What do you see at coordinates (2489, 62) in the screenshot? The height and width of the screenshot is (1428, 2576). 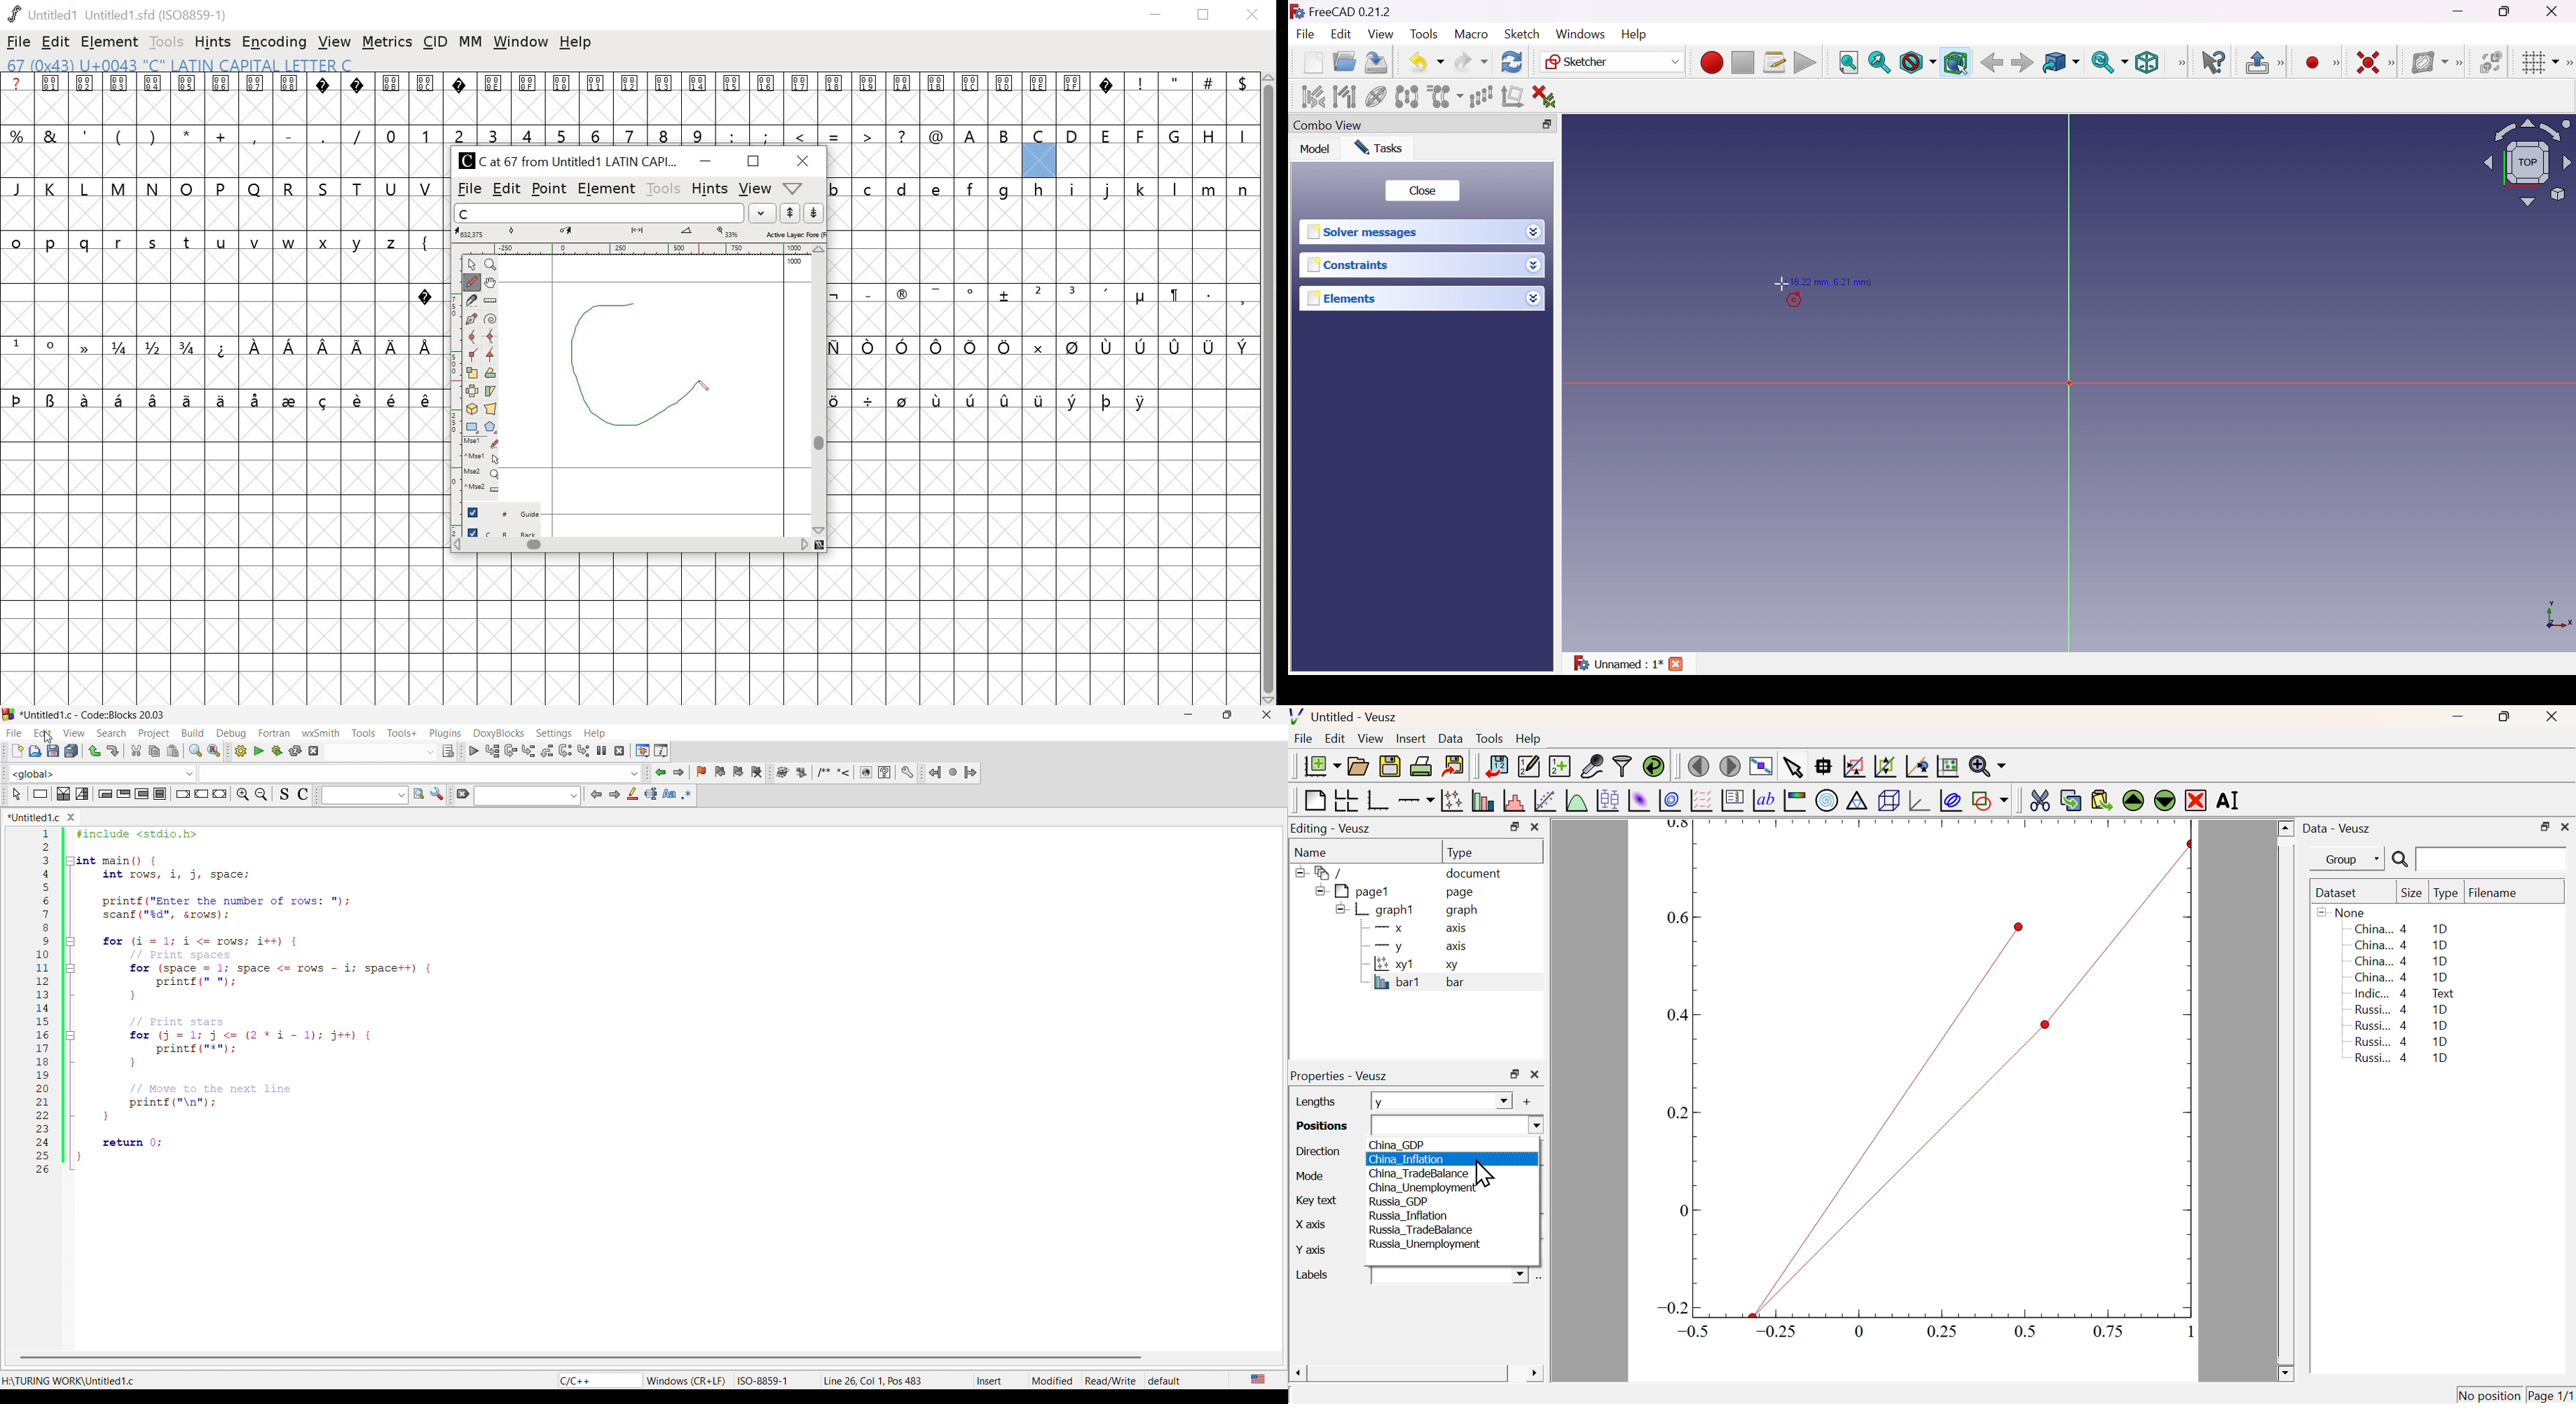 I see `Switch virtual space` at bounding box center [2489, 62].